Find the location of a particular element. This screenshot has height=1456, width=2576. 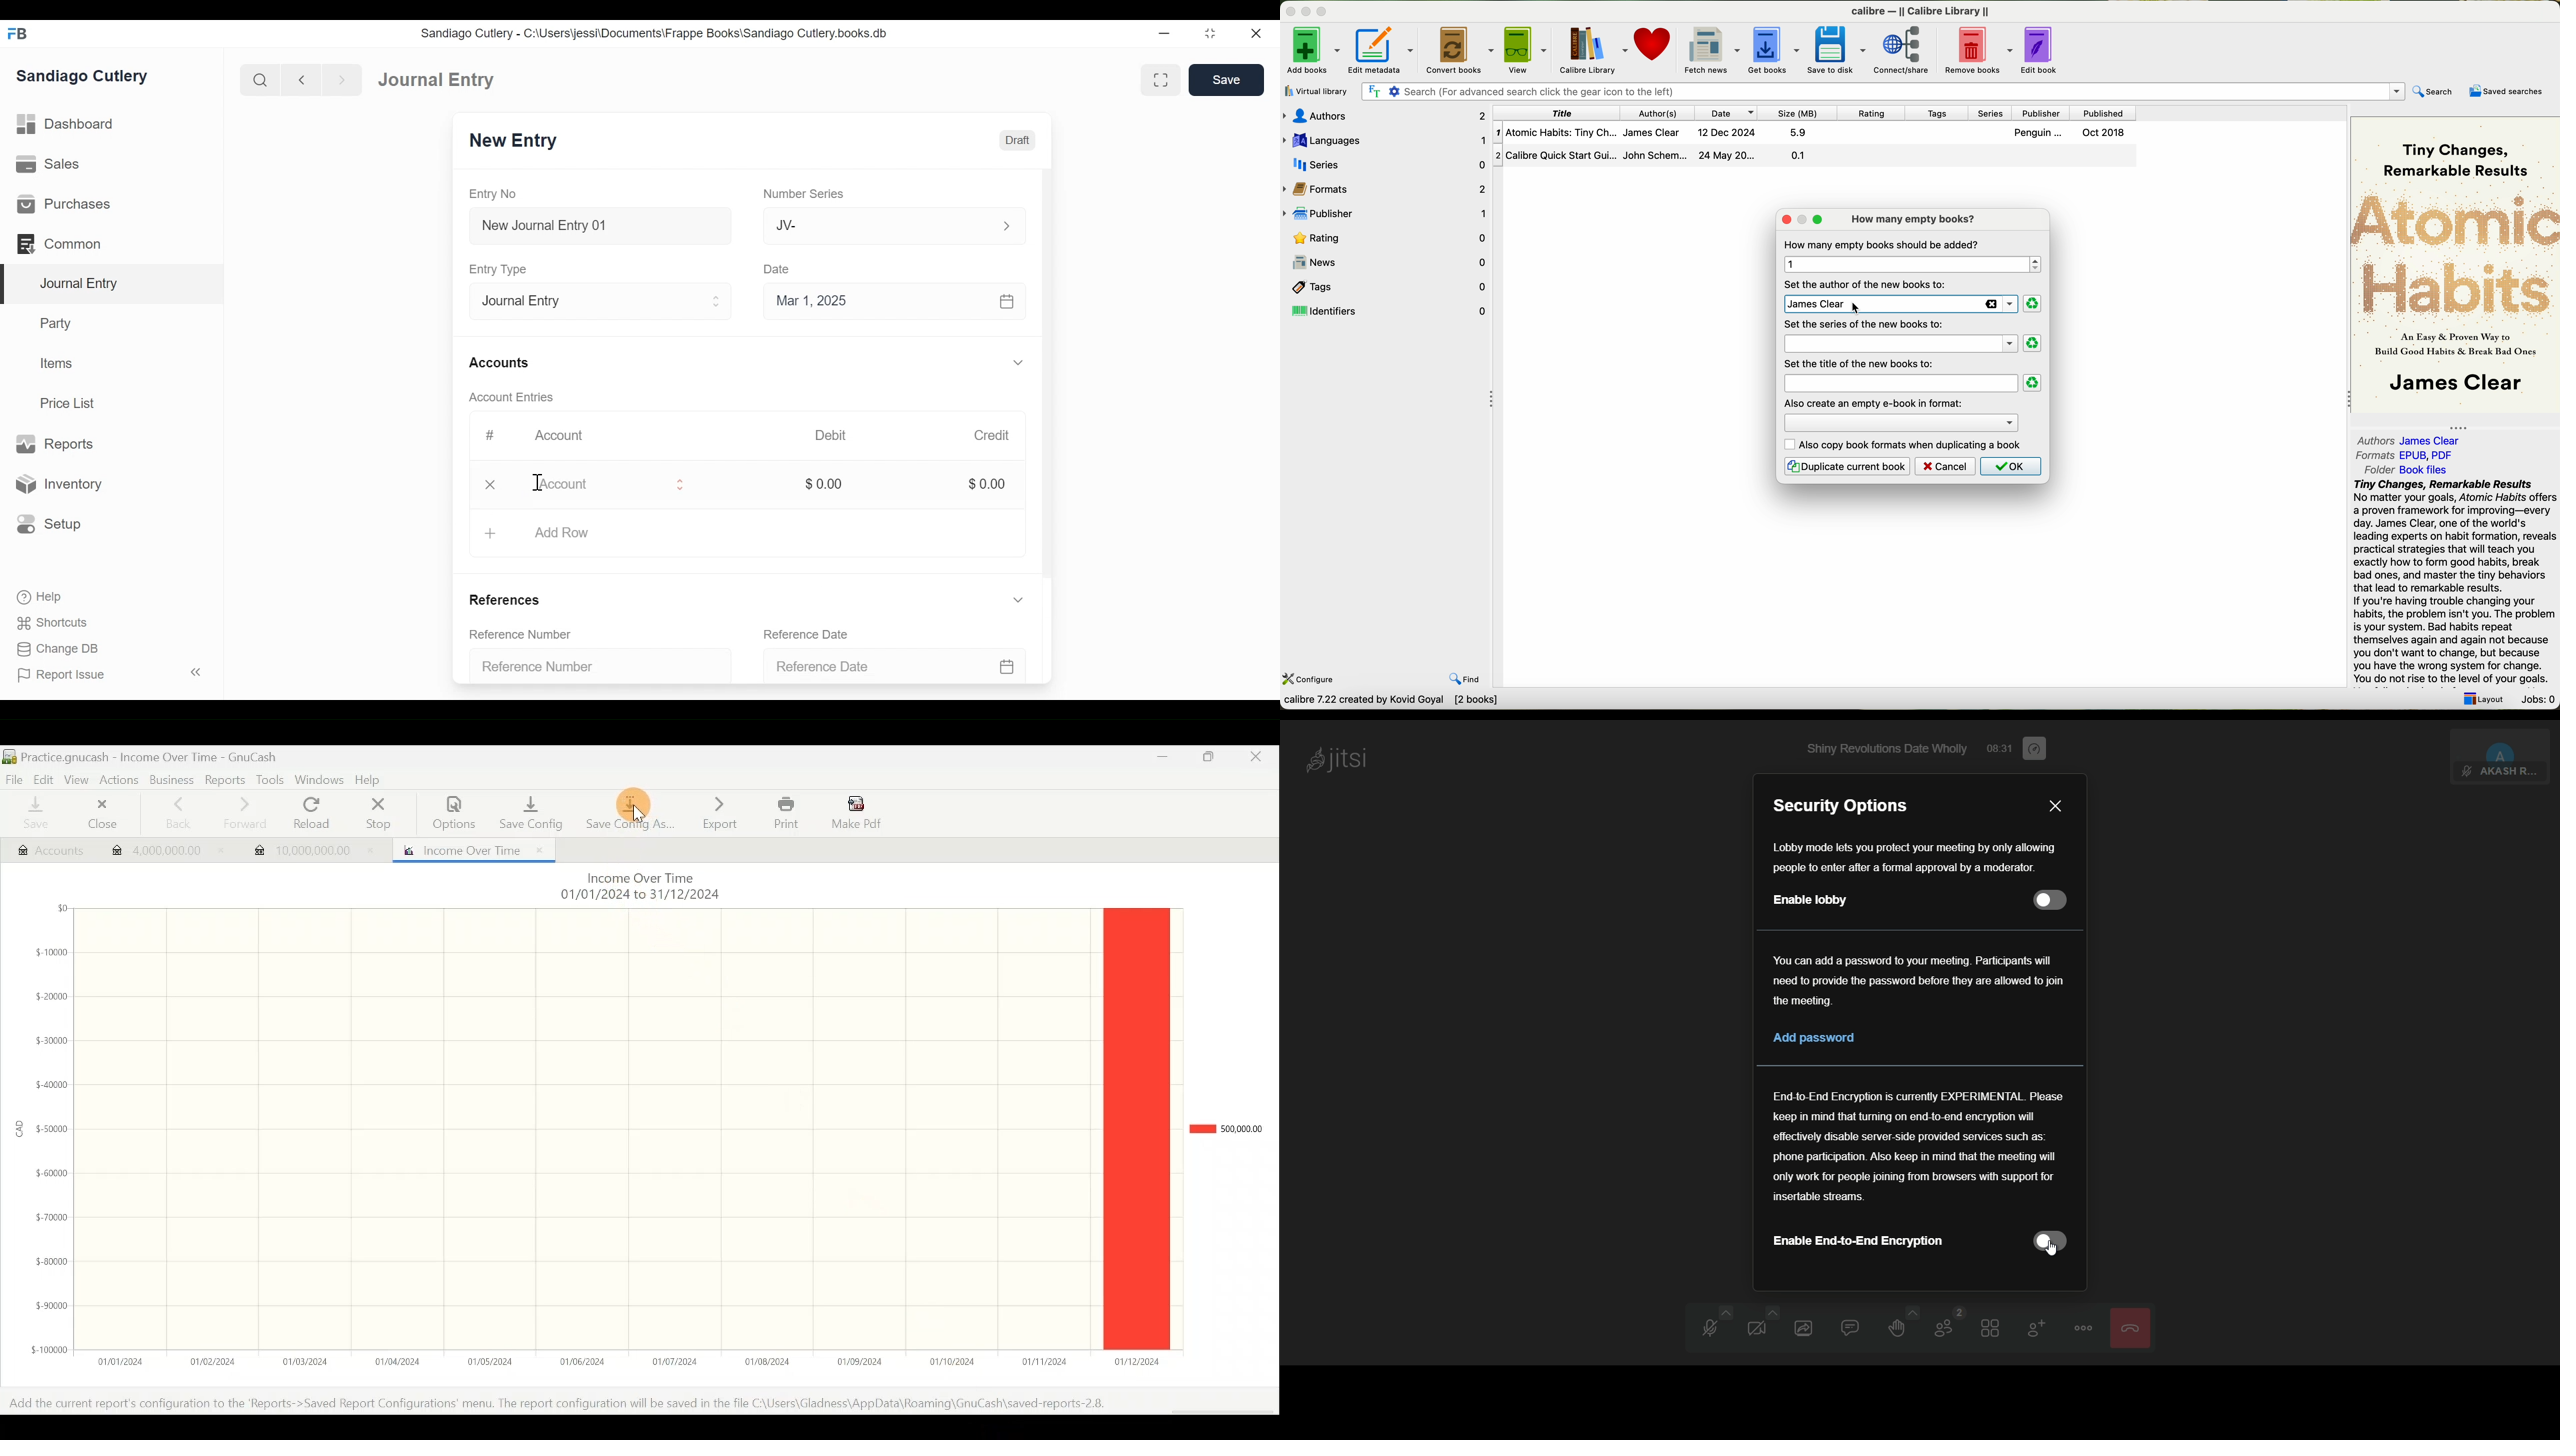

search is located at coordinates (2435, 90).